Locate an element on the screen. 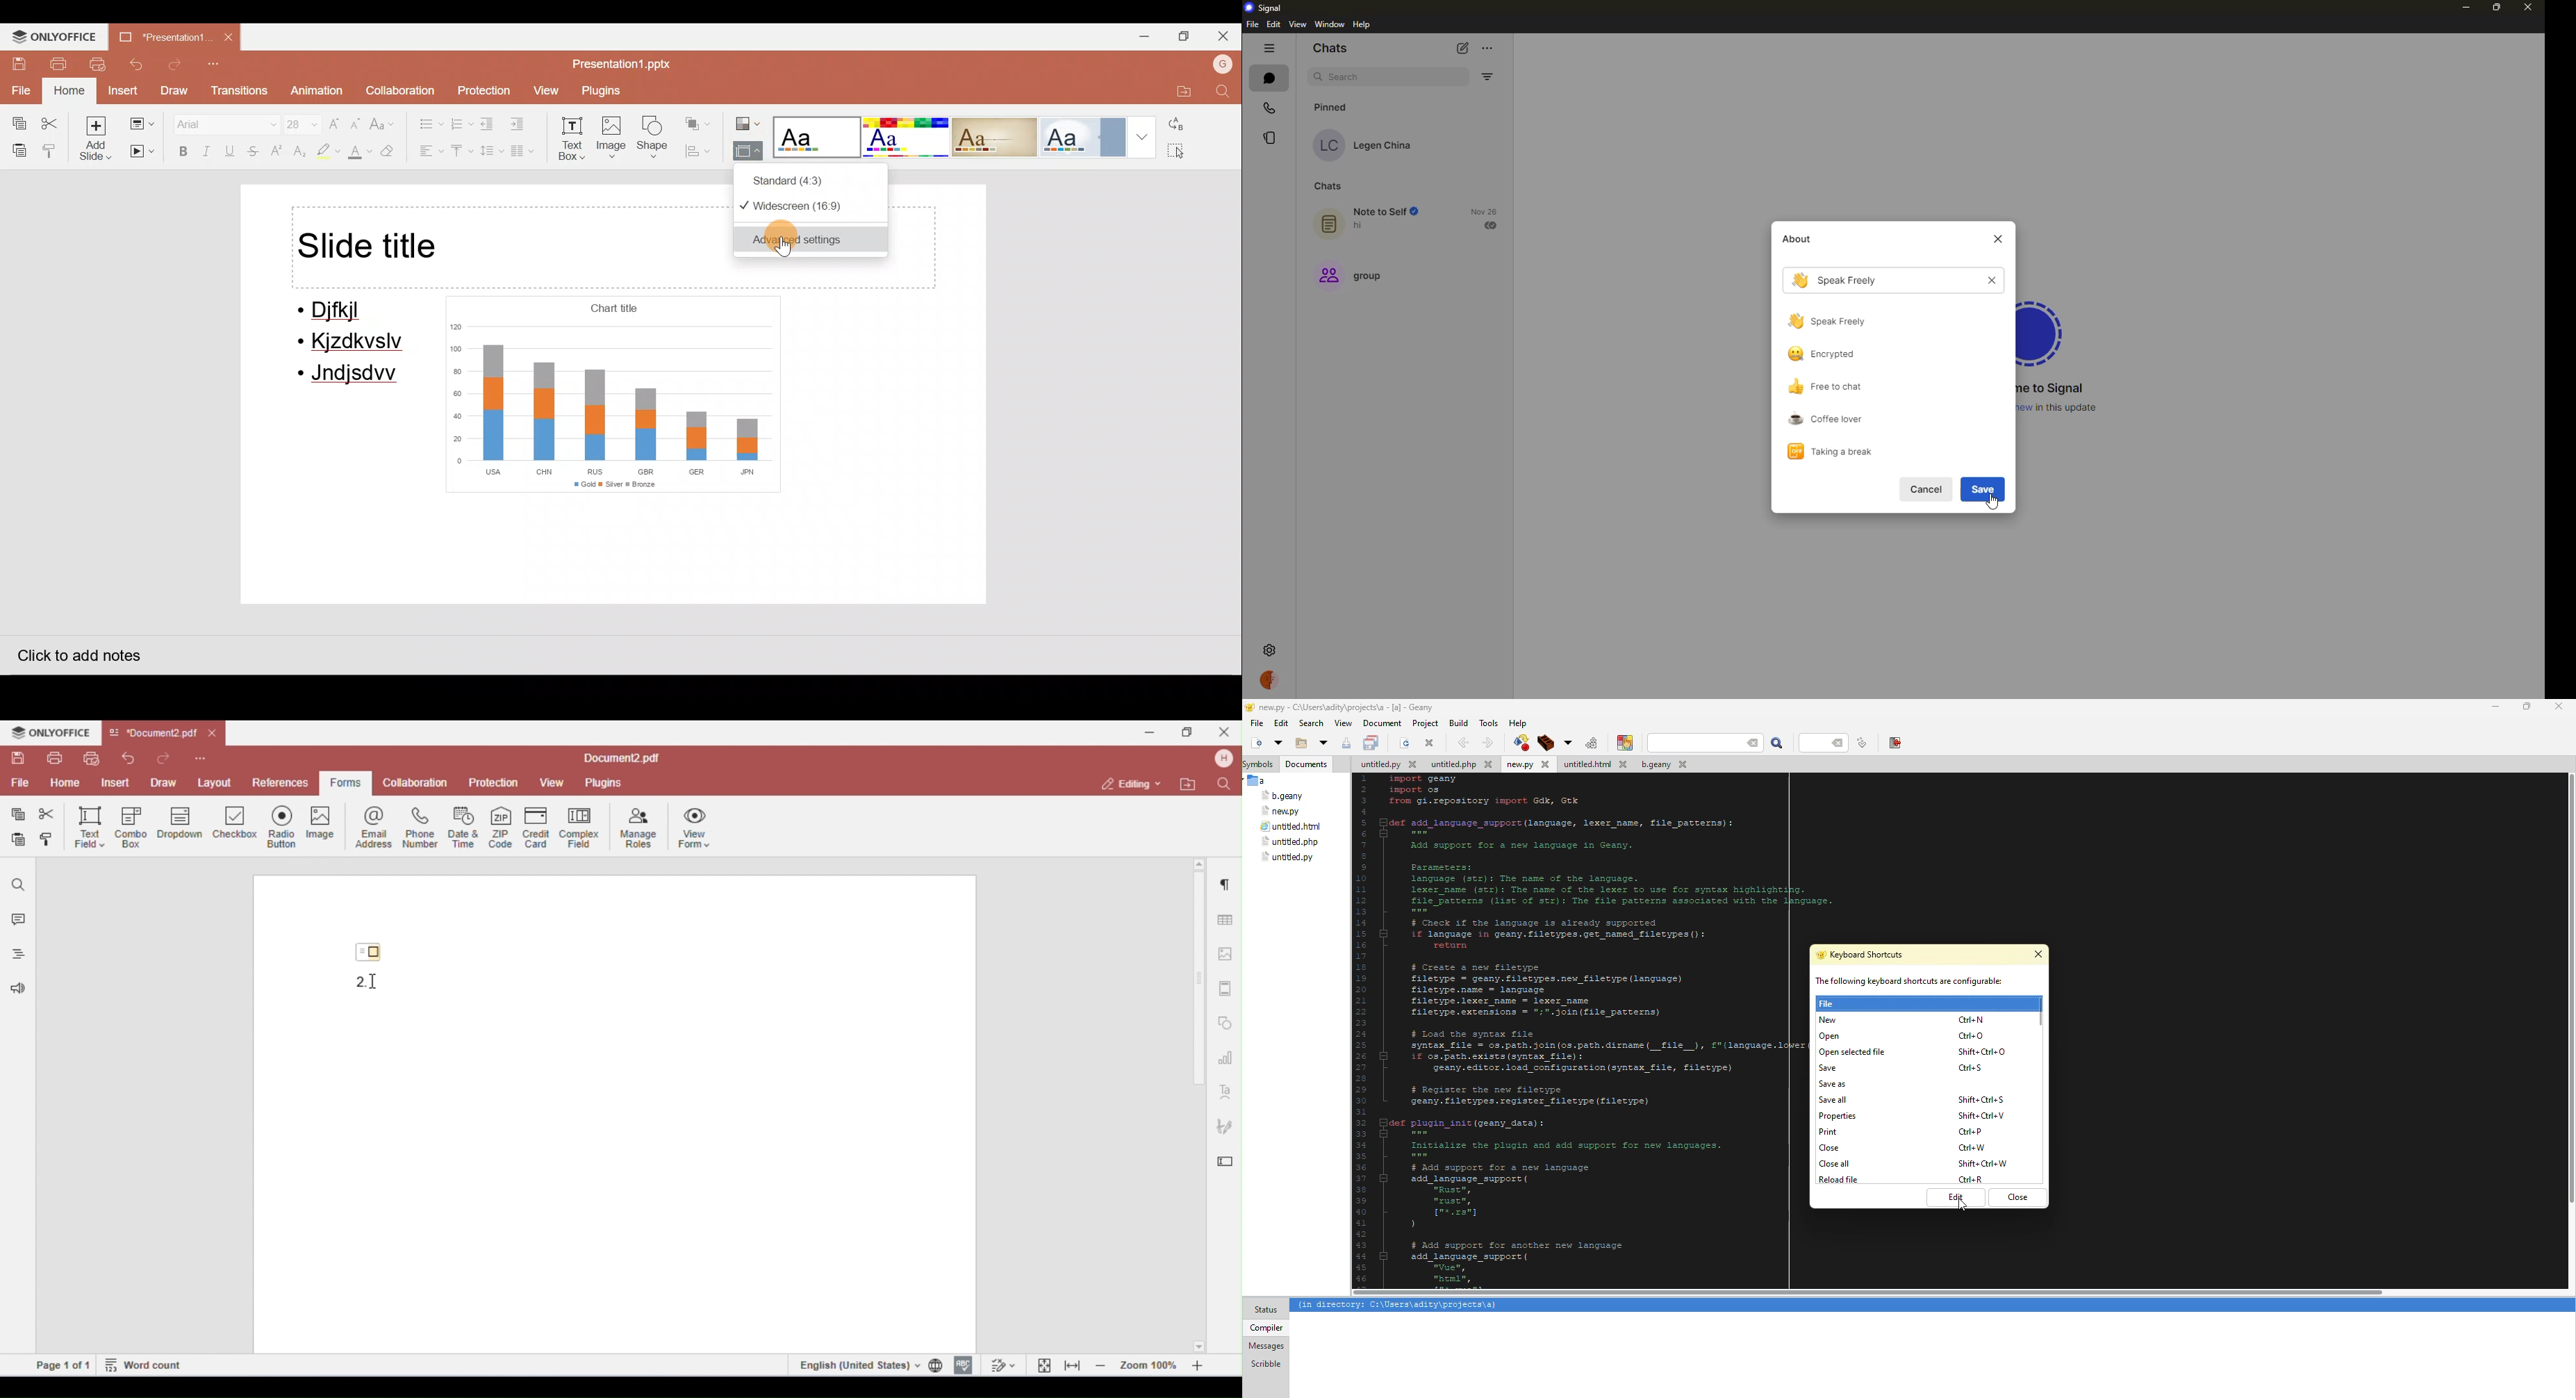 Image resolution: width=2576 pixels, height=1400 pixels. encrypted is located at coordinates (1826, 354).